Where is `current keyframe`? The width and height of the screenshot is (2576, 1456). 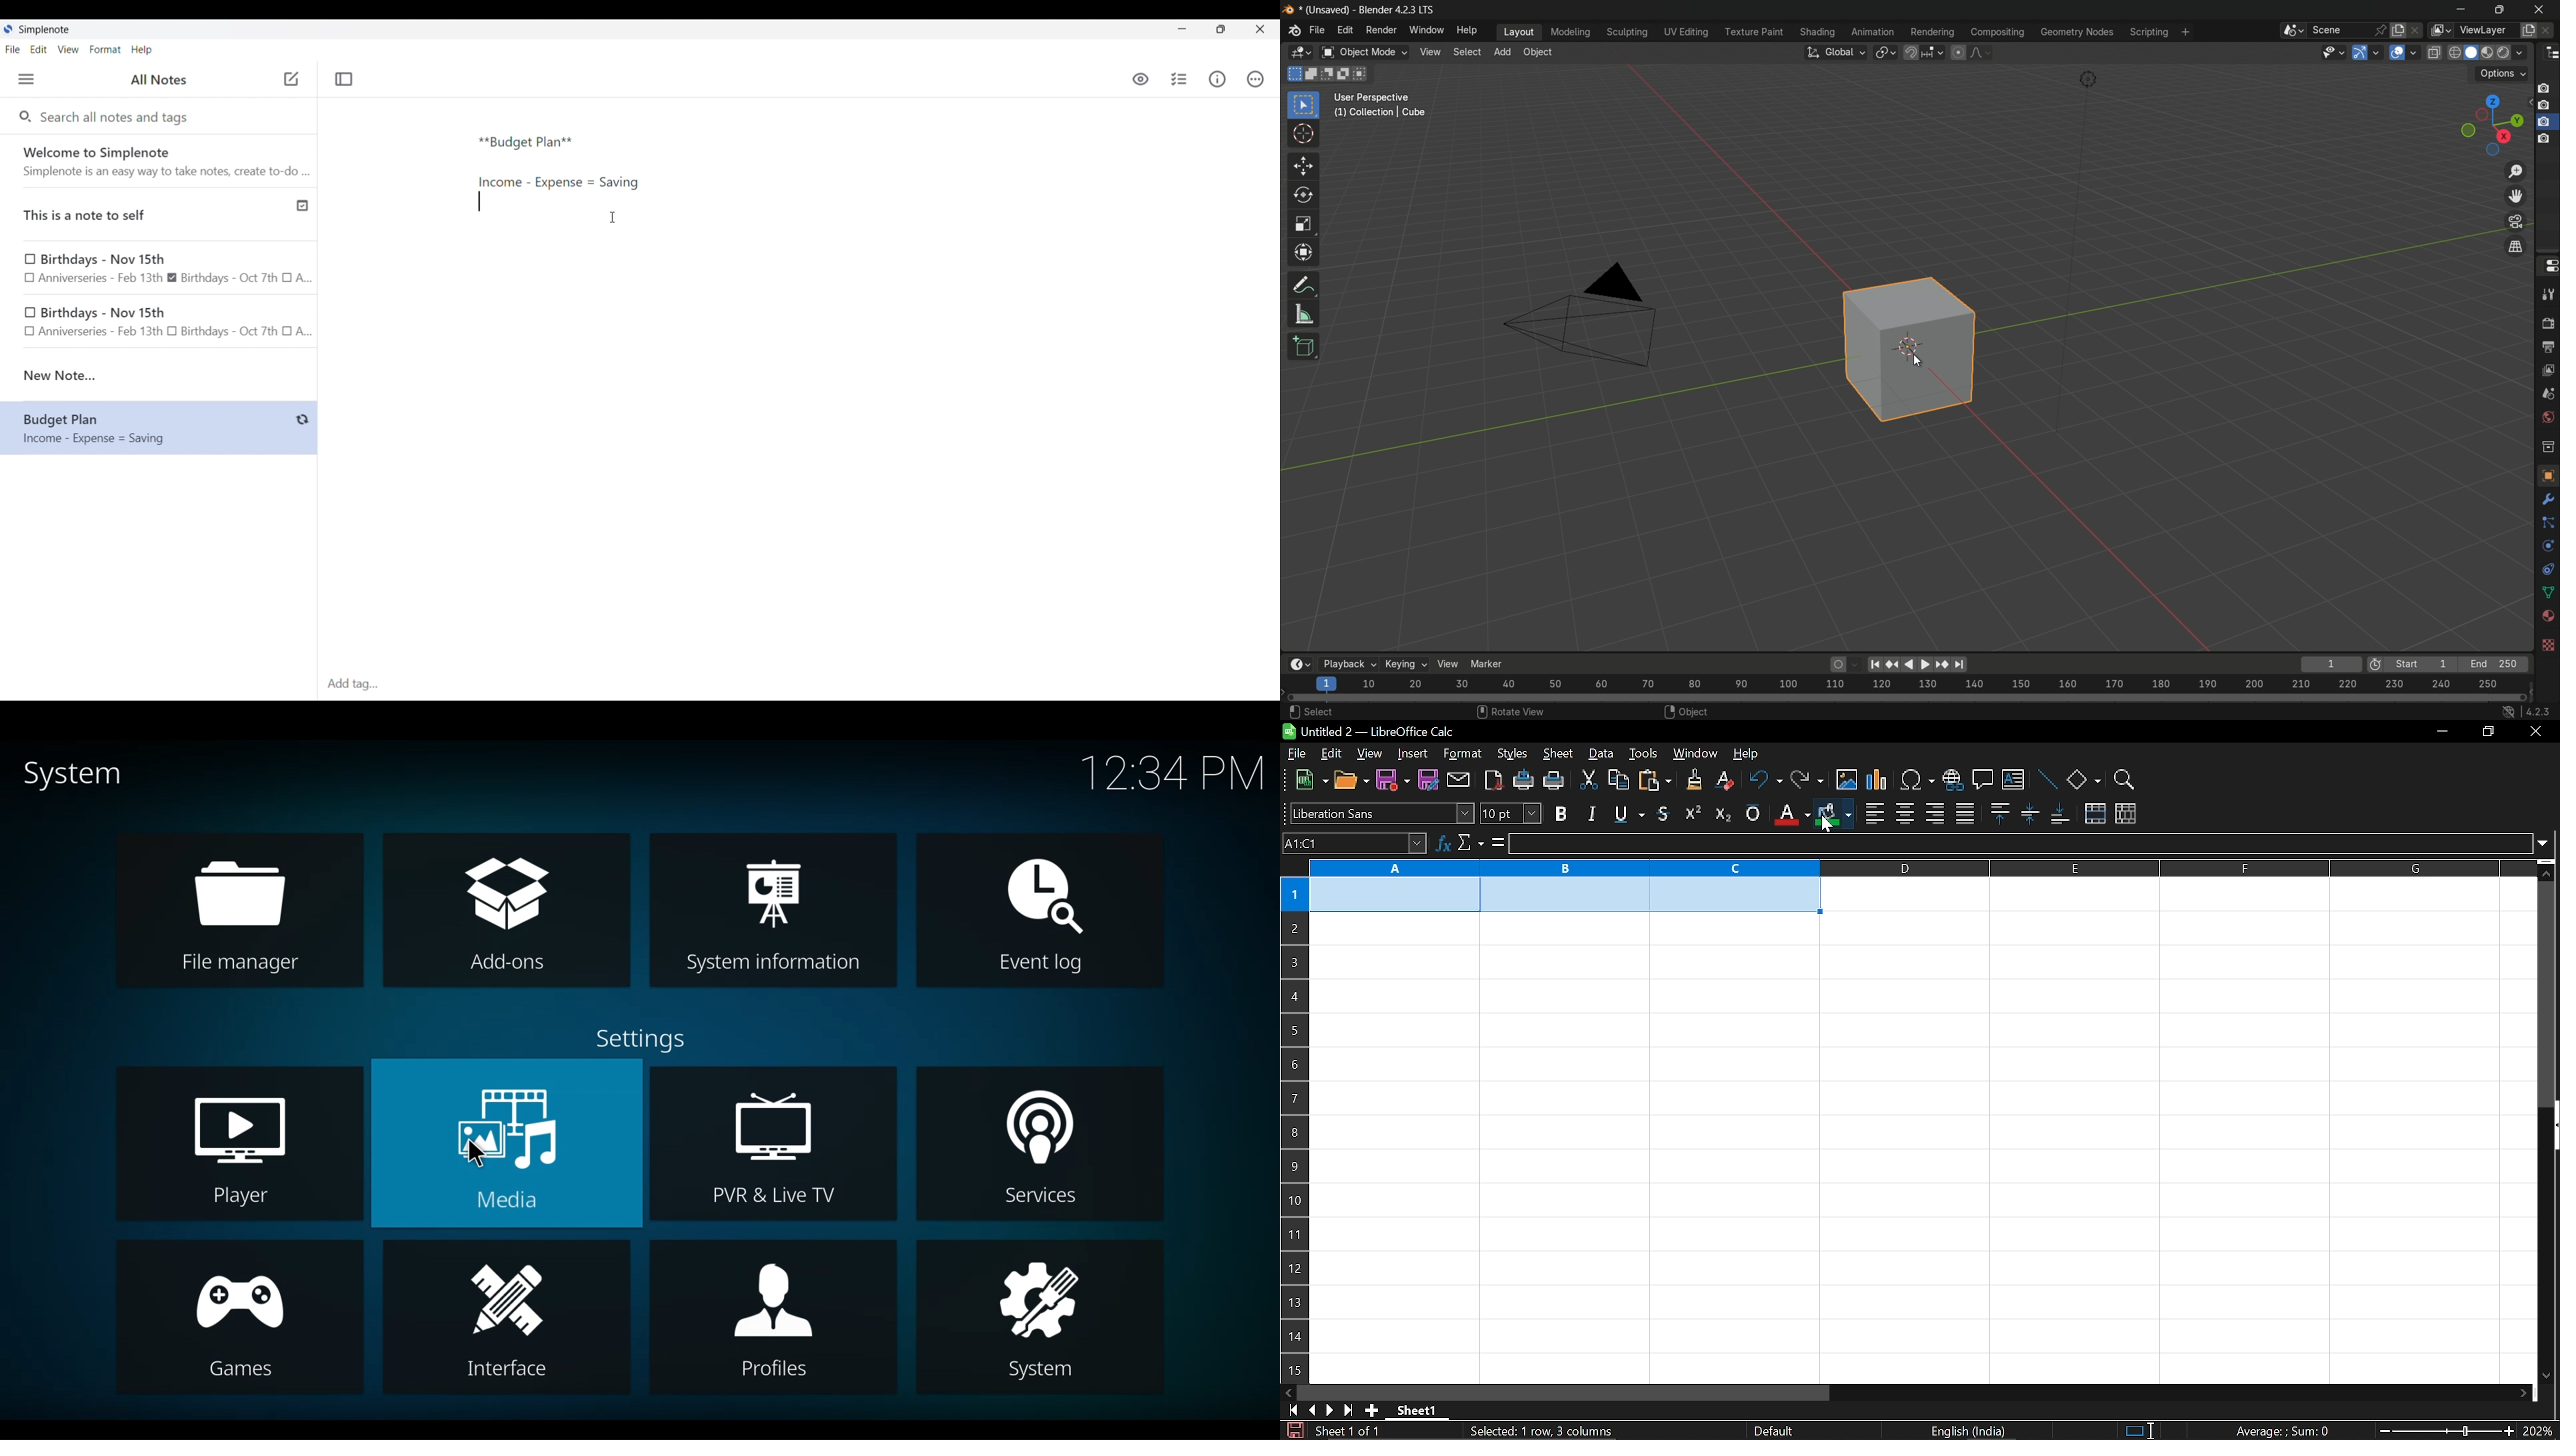
current keyframe is located at coordinates (2331, 664).